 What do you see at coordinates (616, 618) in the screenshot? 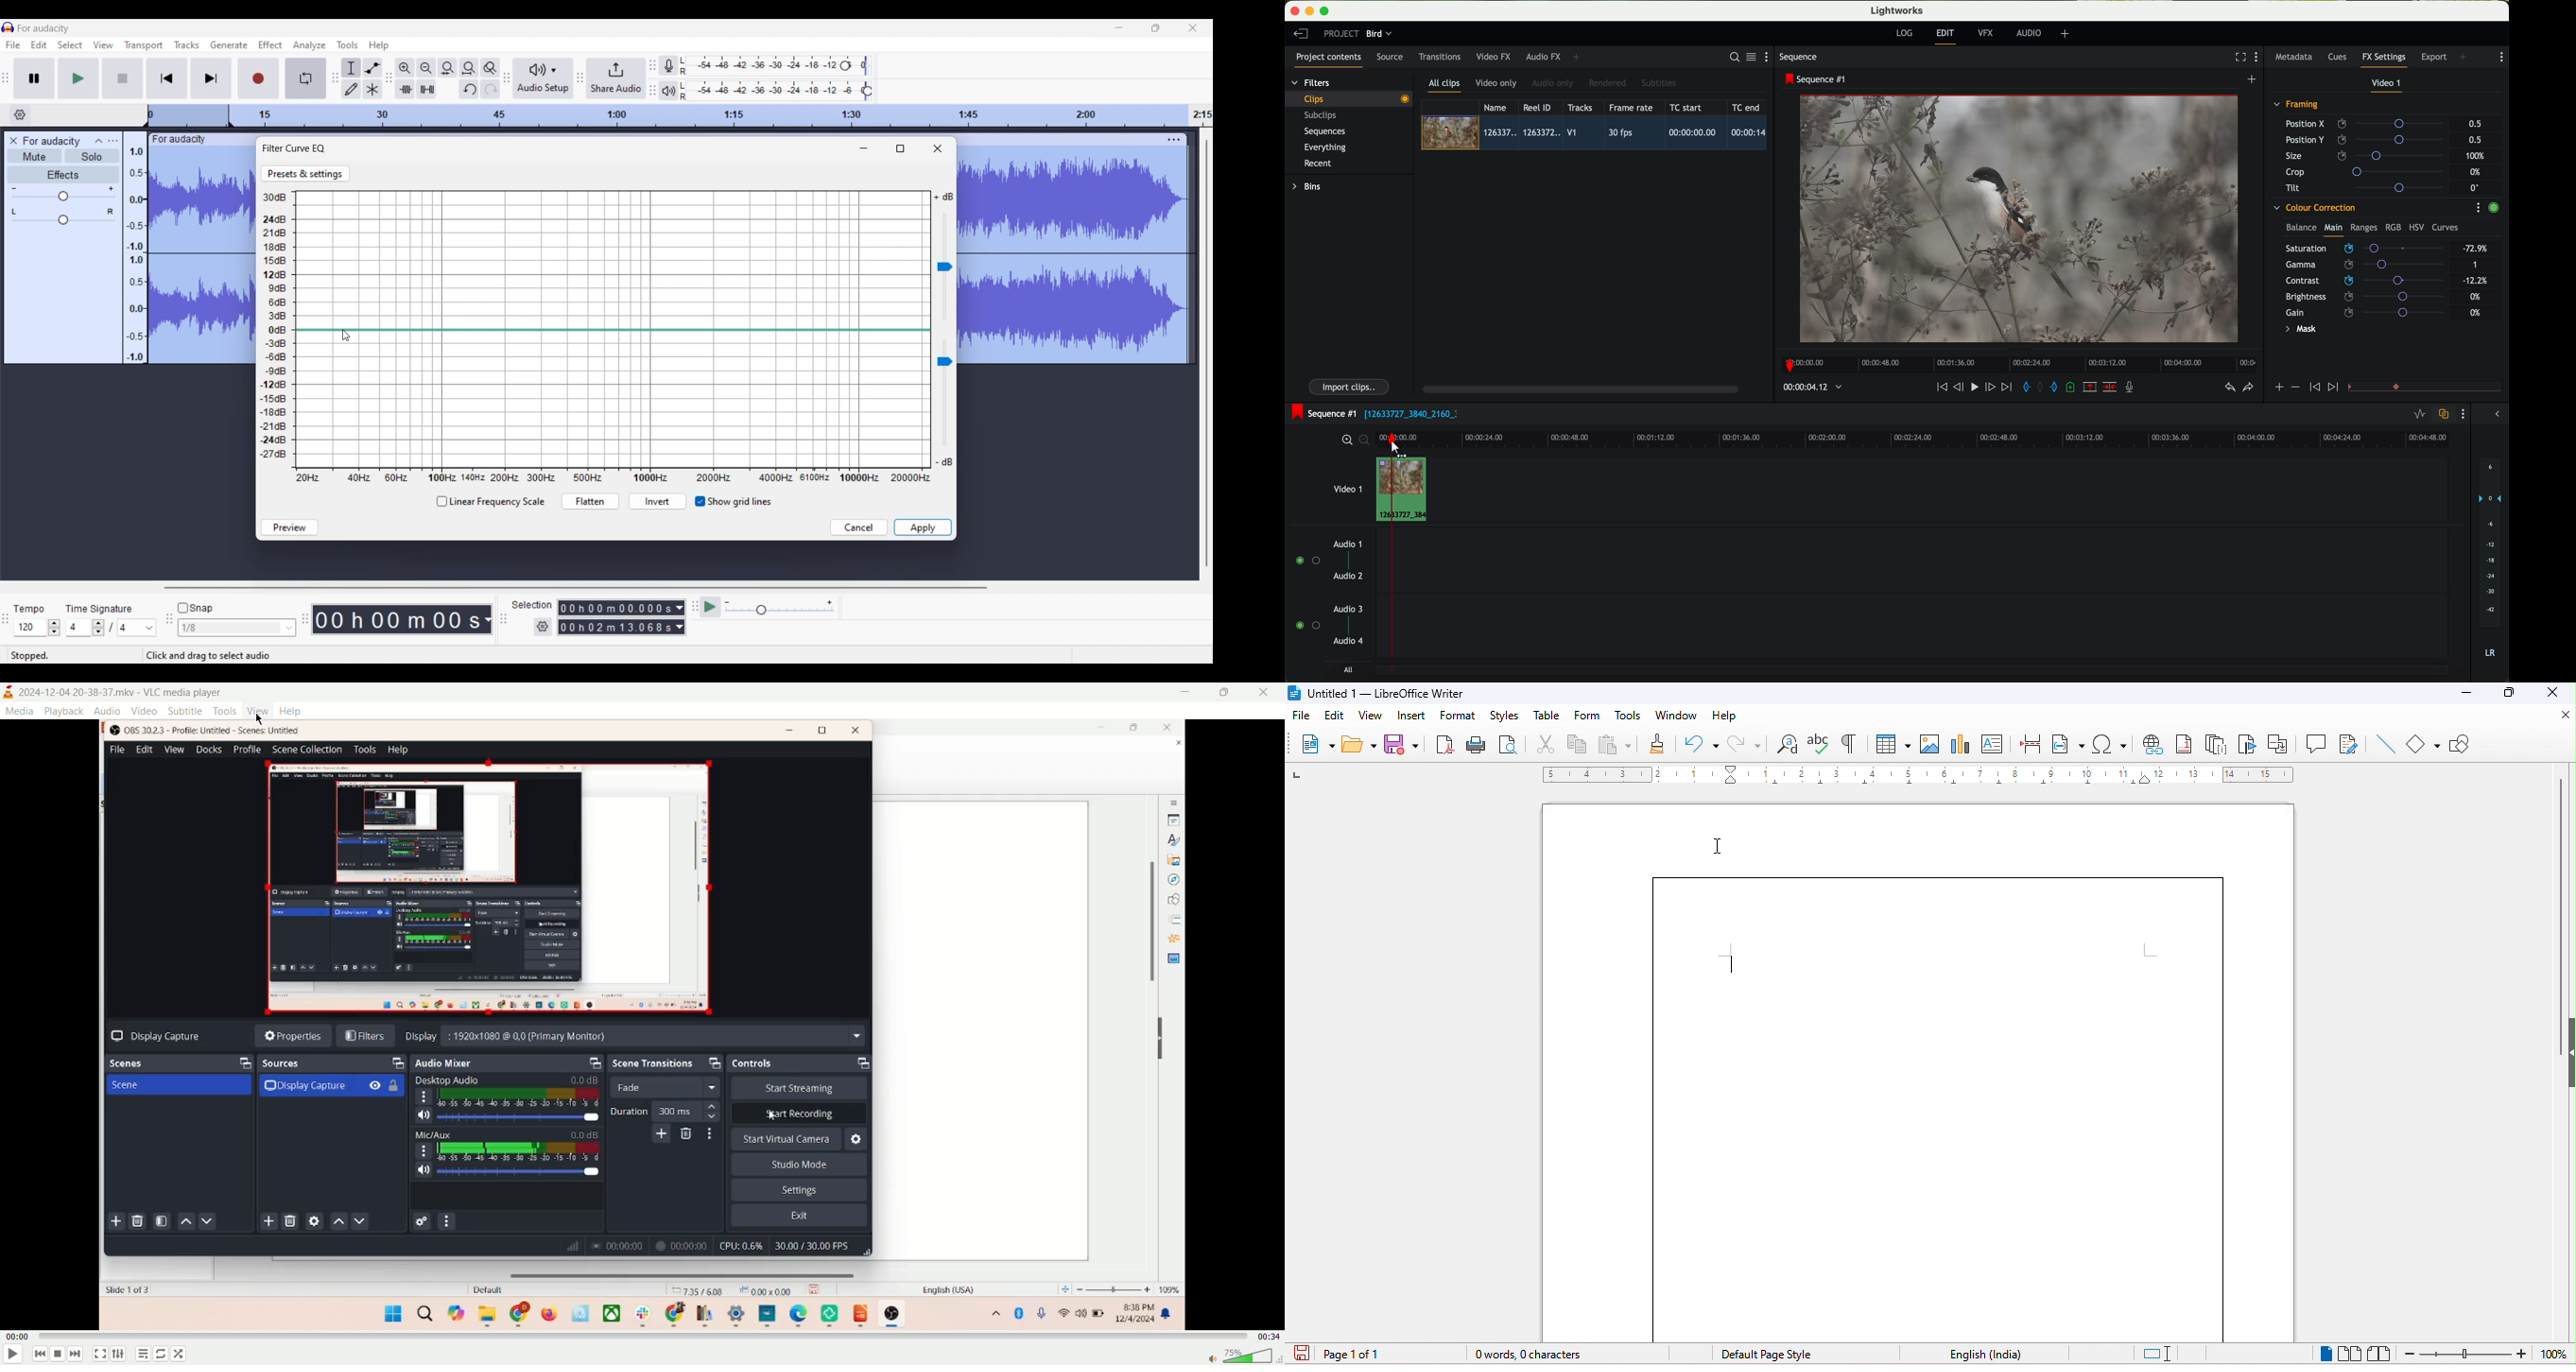
I see `Selection duration` at bounding box center [616, 618].